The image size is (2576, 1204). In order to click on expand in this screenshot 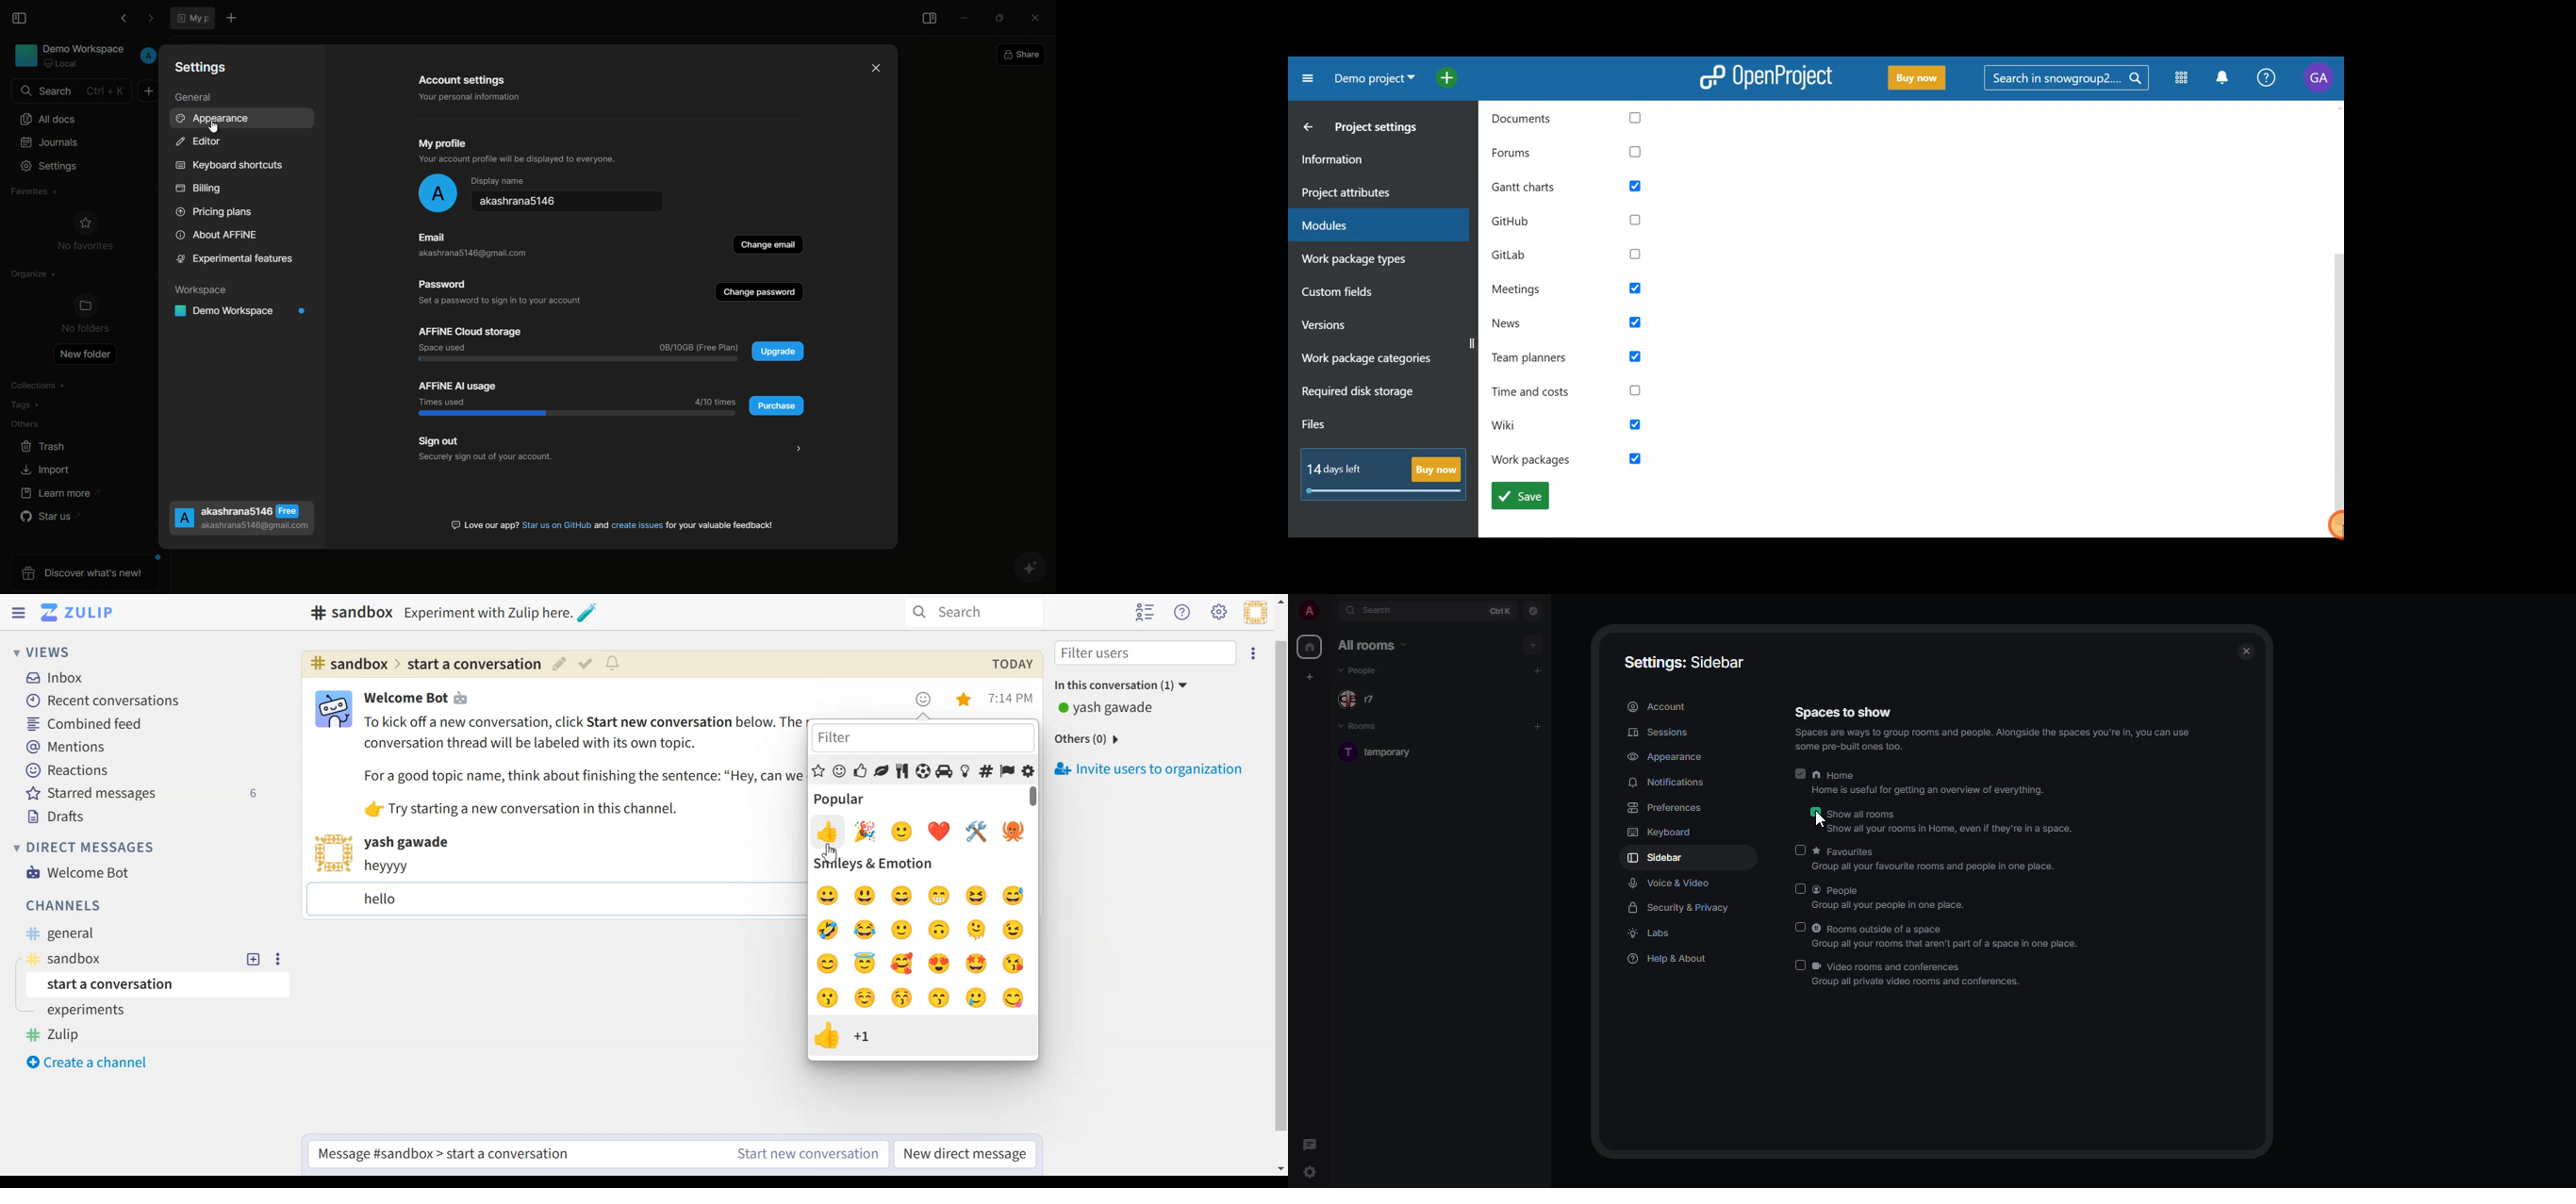, I will do `click(1327, 612)`.